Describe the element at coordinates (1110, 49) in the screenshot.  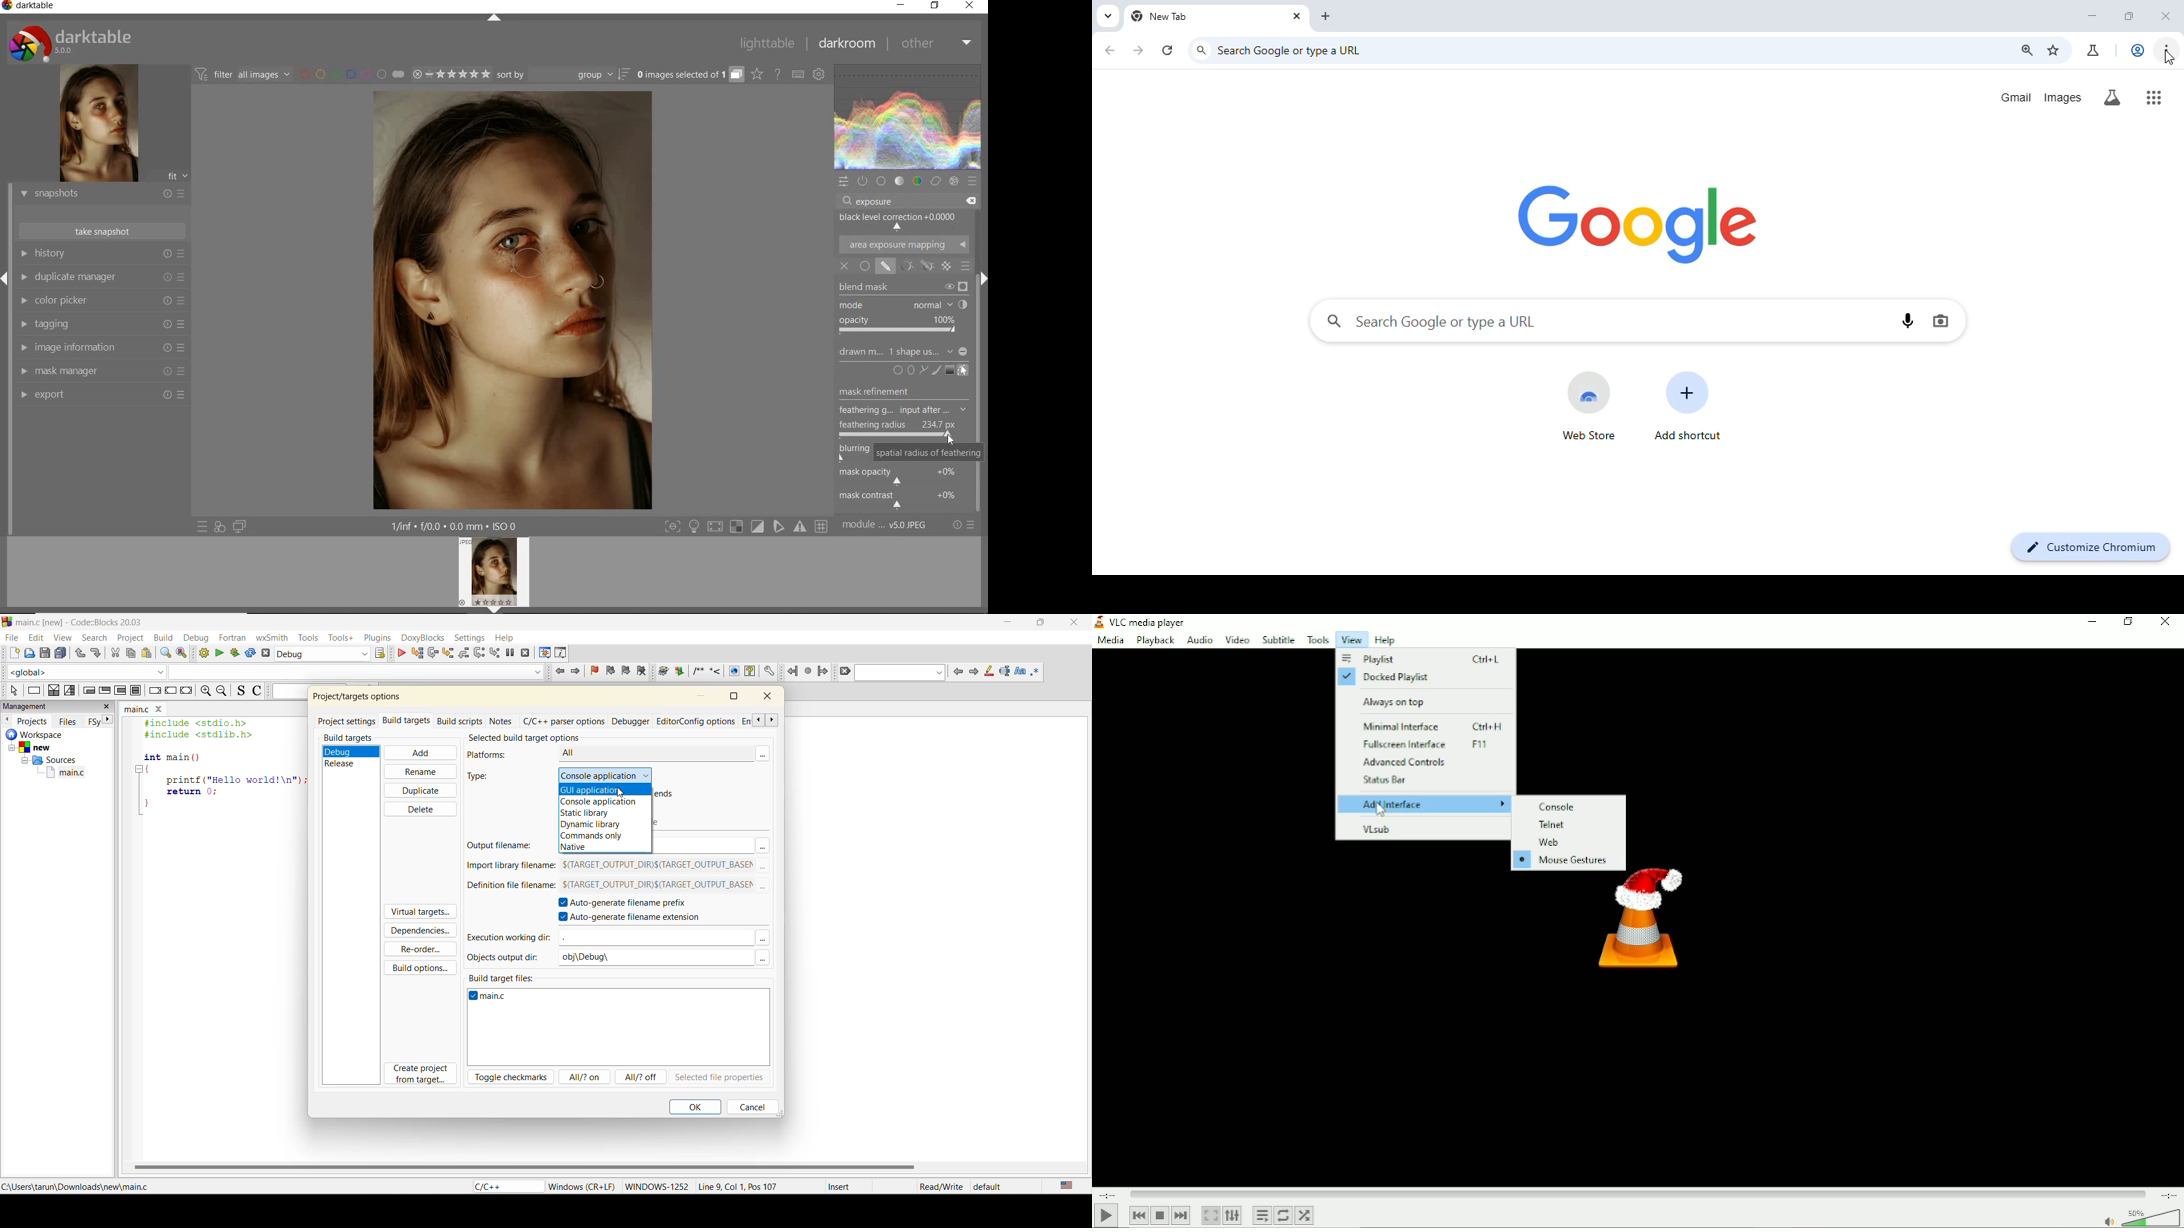
I see `go back` at that location.